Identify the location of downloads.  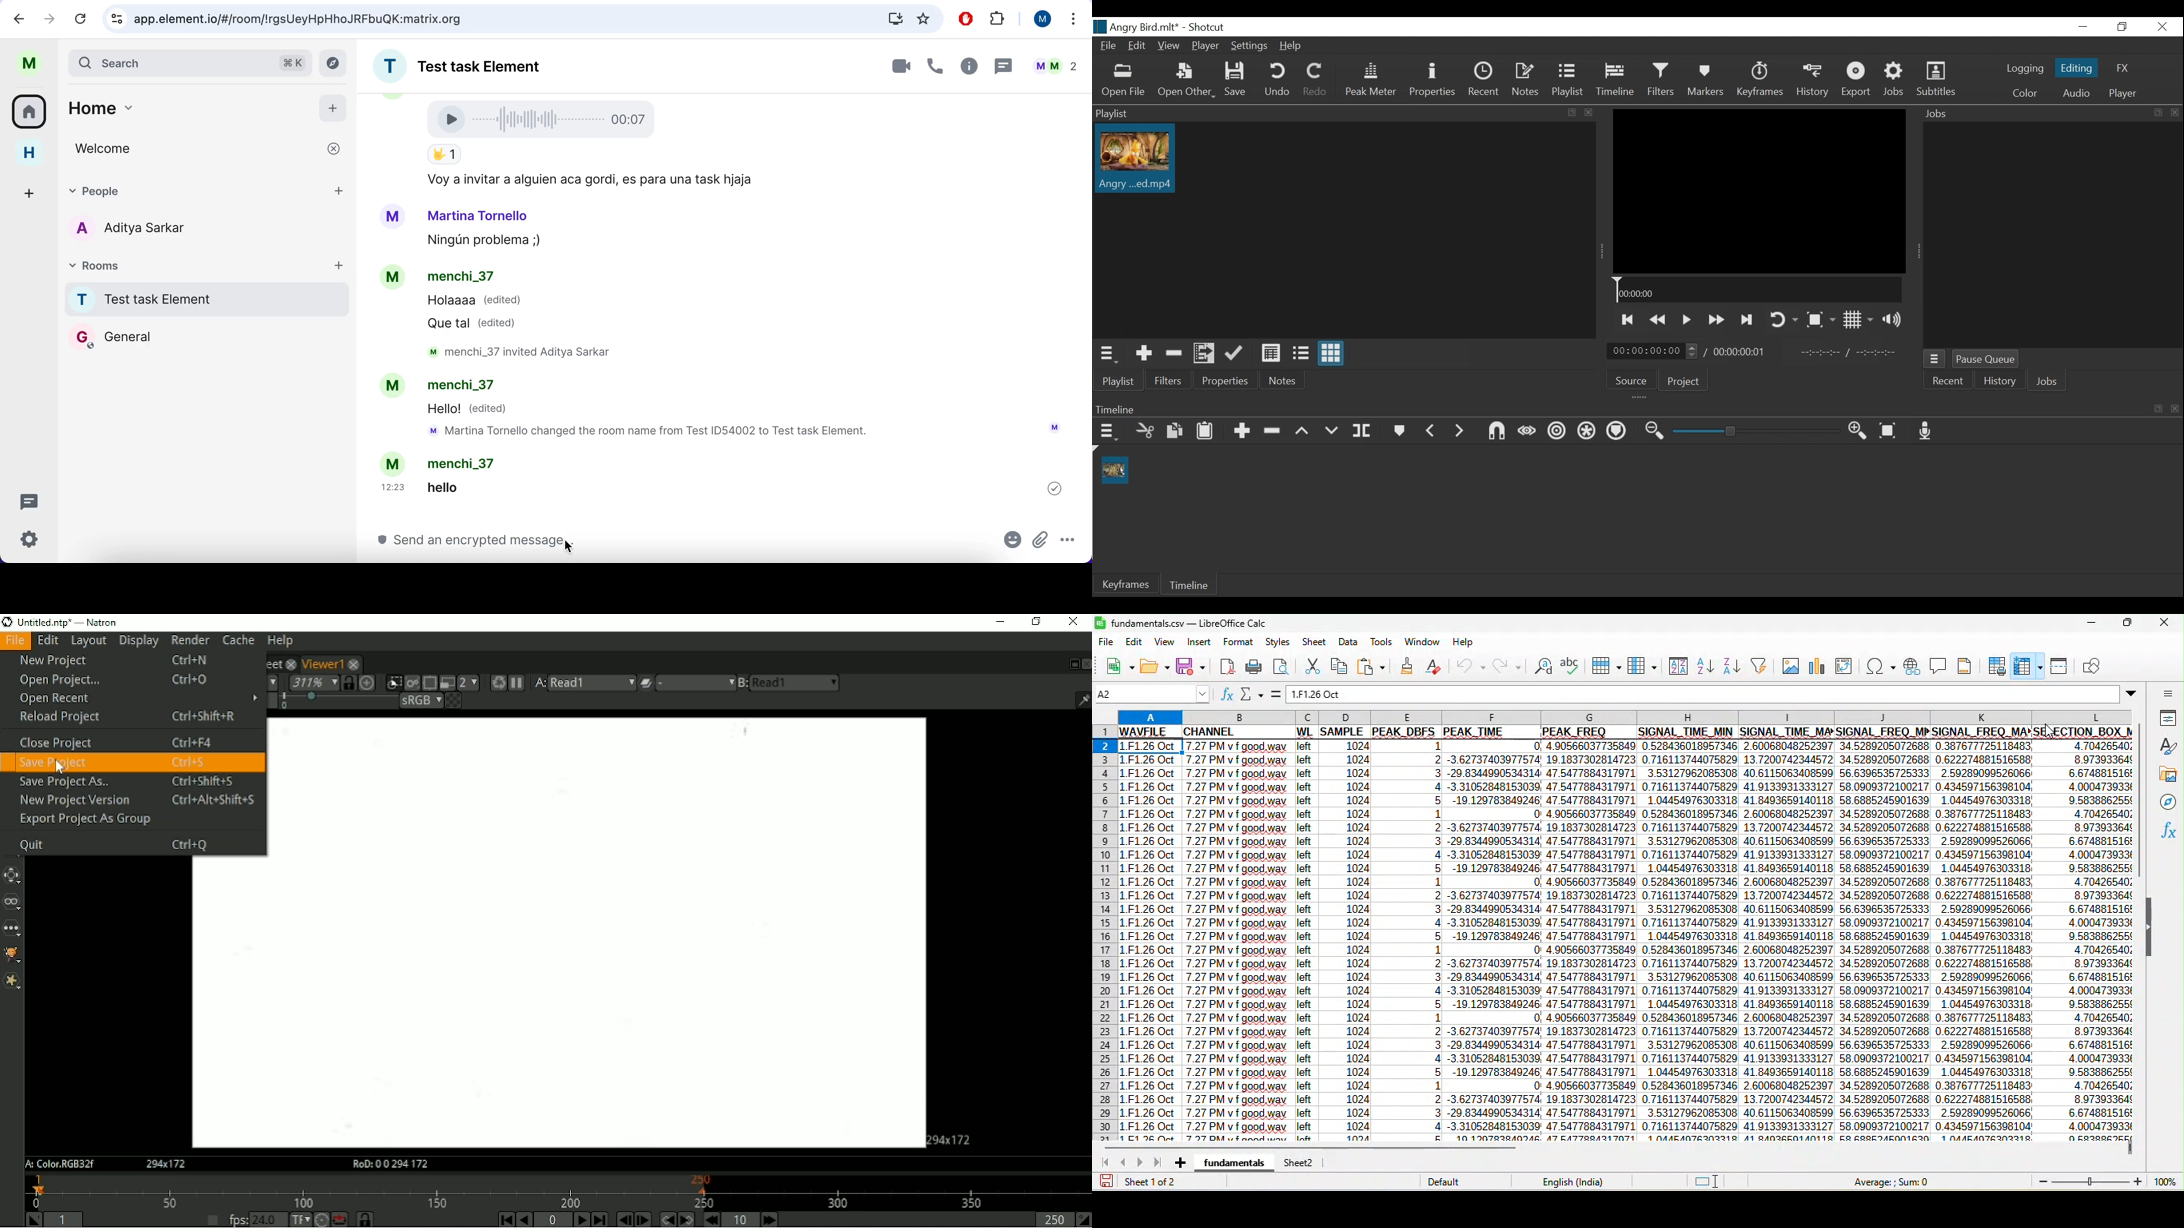
(895, 18).